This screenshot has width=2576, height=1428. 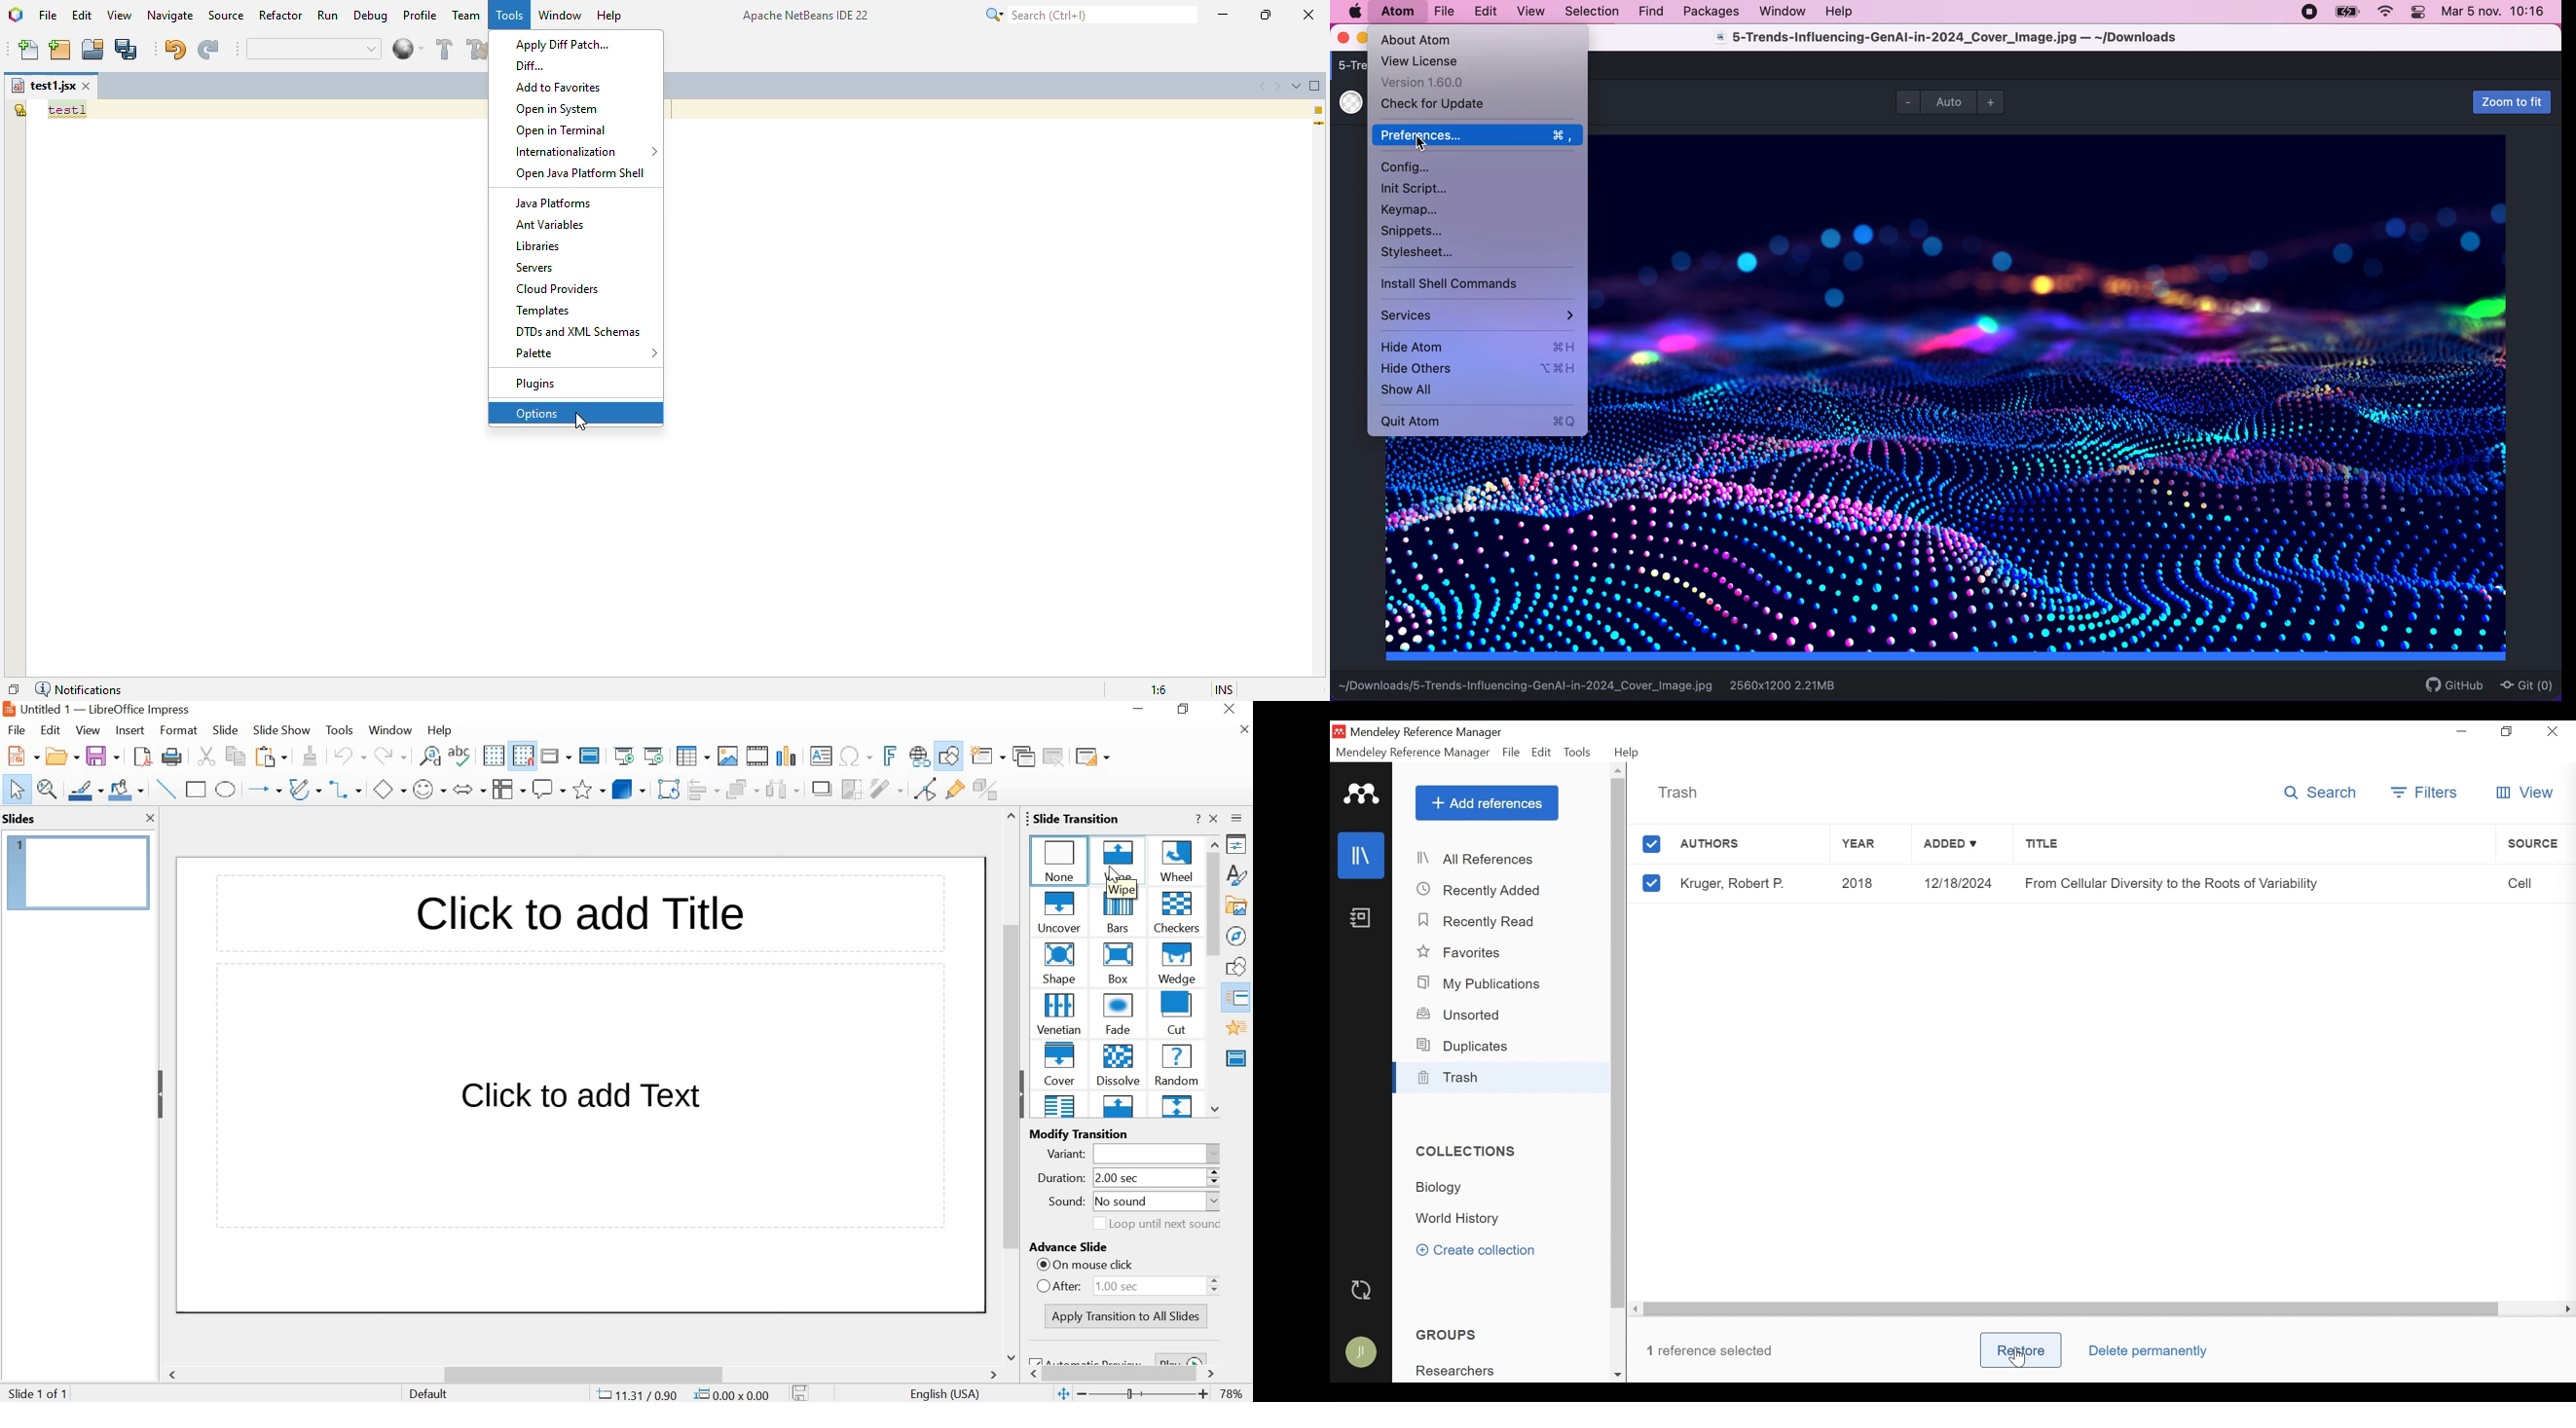 What do you see at coordinates (1243, 728) in the screenshot?
I see `CLOSE DOCUMENT` at bounding box center [1243, 728].